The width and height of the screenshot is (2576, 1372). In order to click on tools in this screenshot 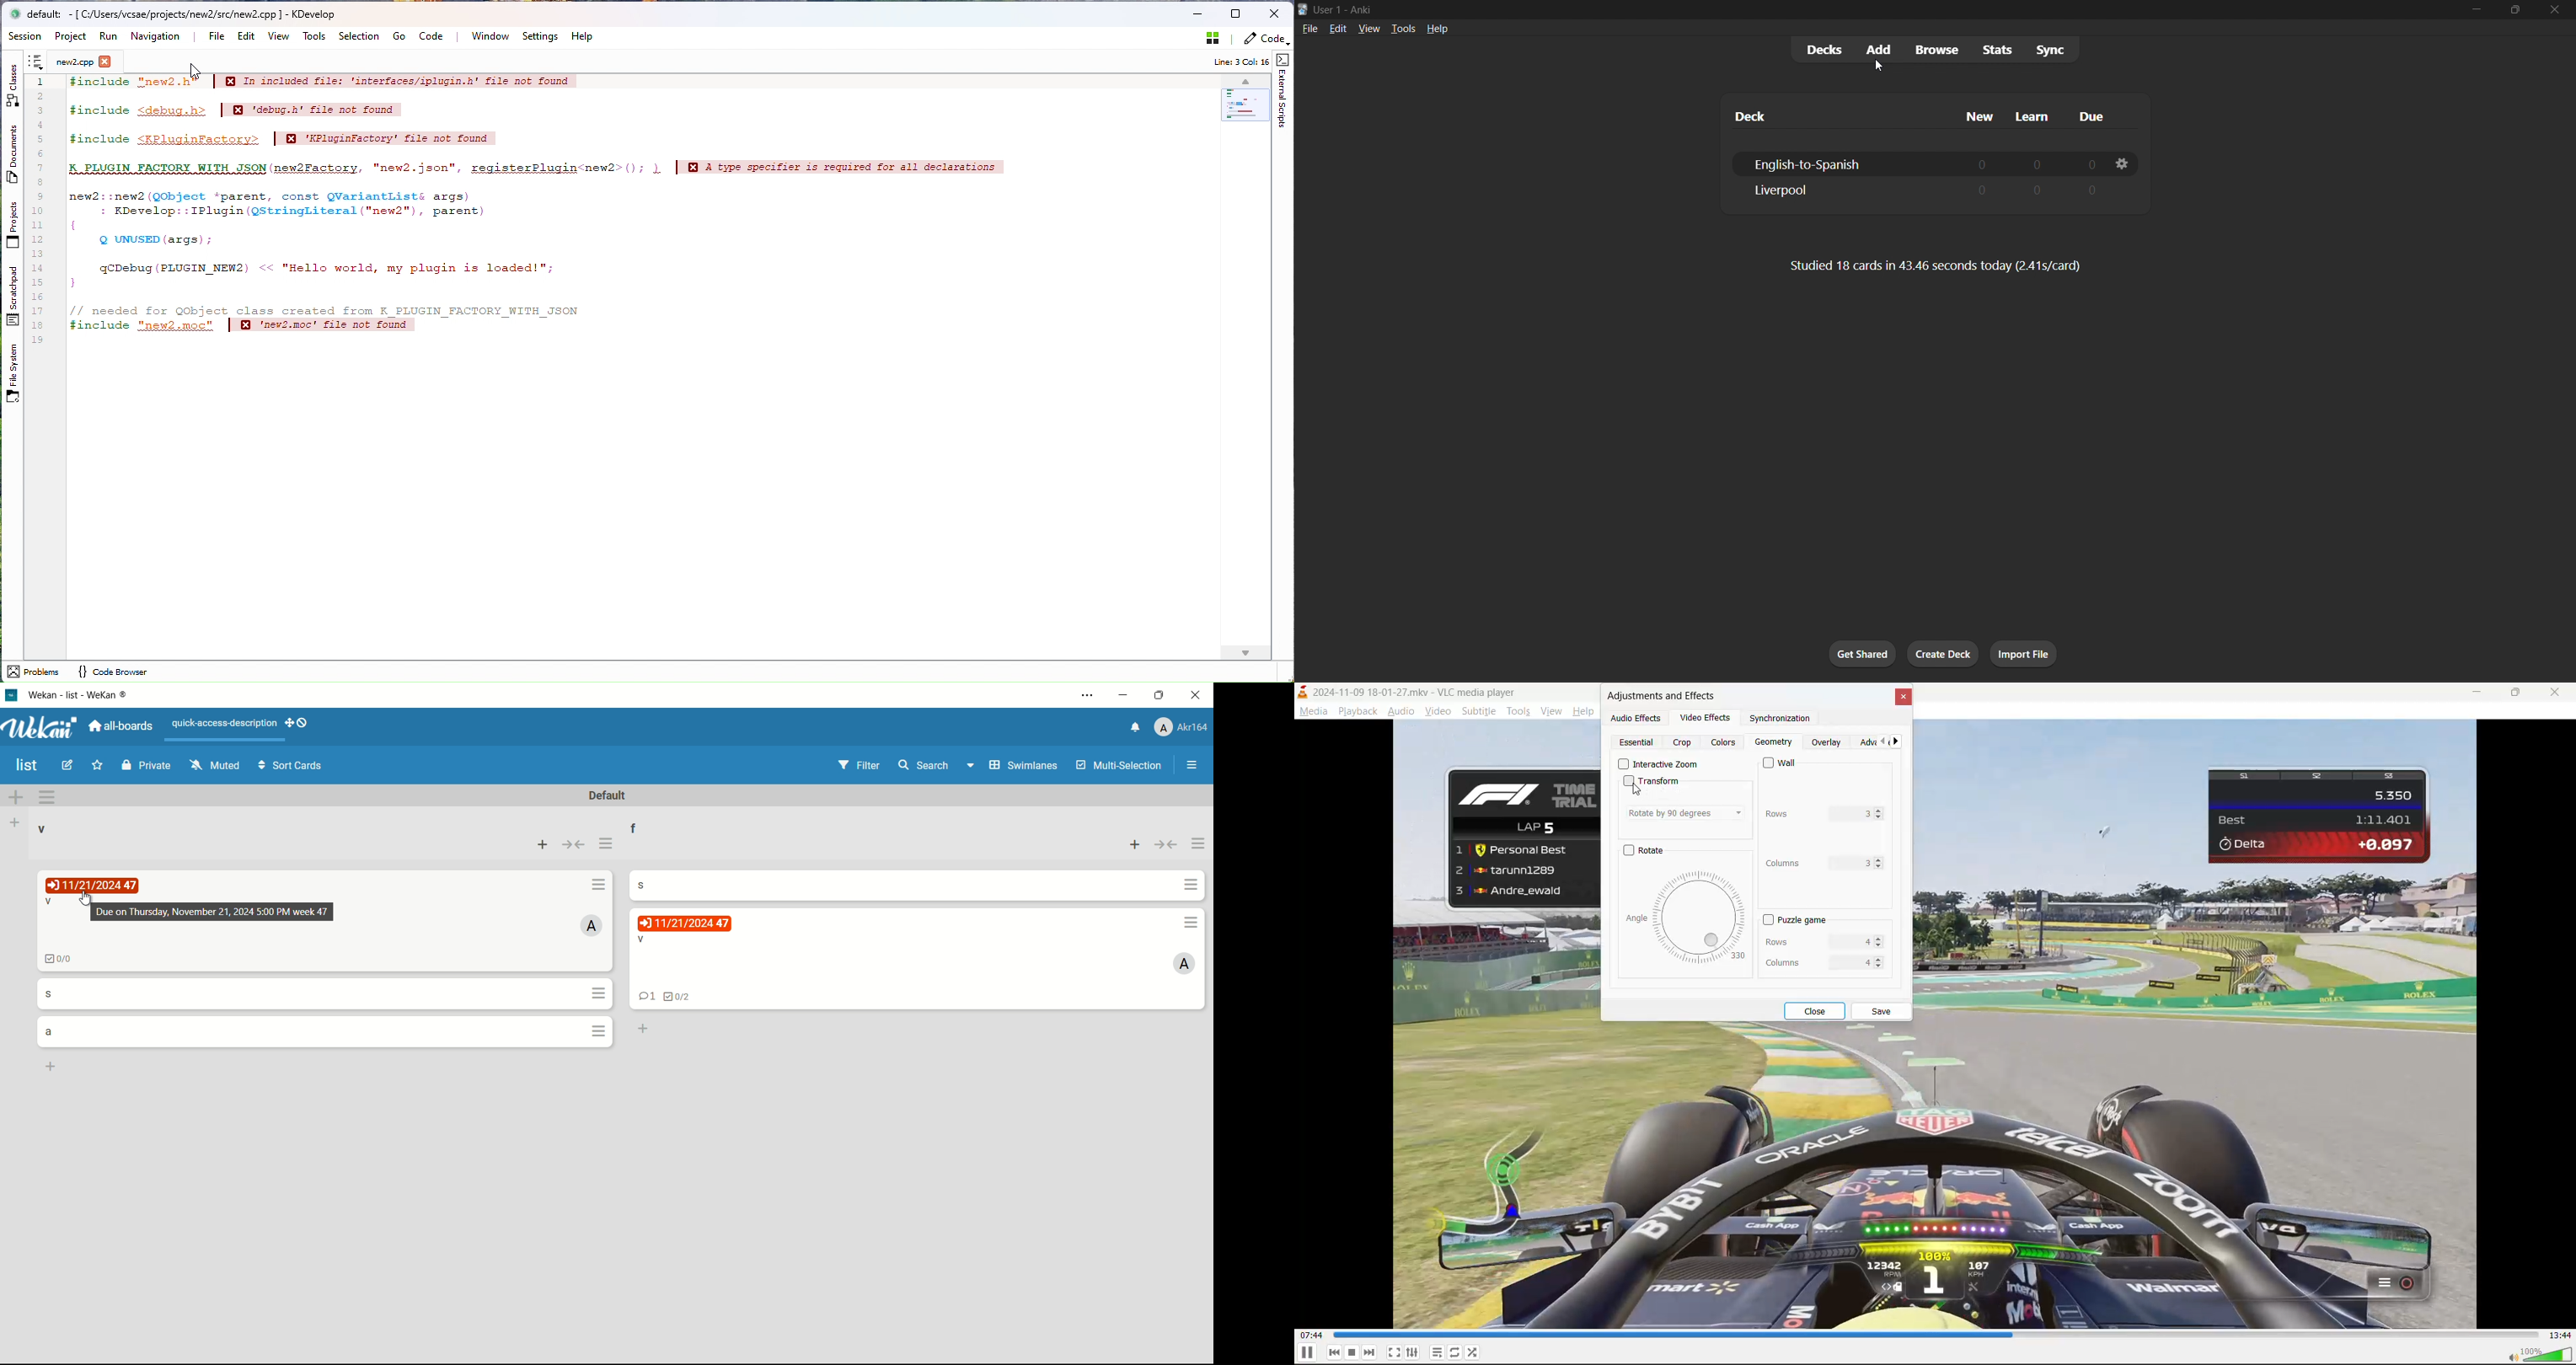, I will do `click(1518, 711)`.